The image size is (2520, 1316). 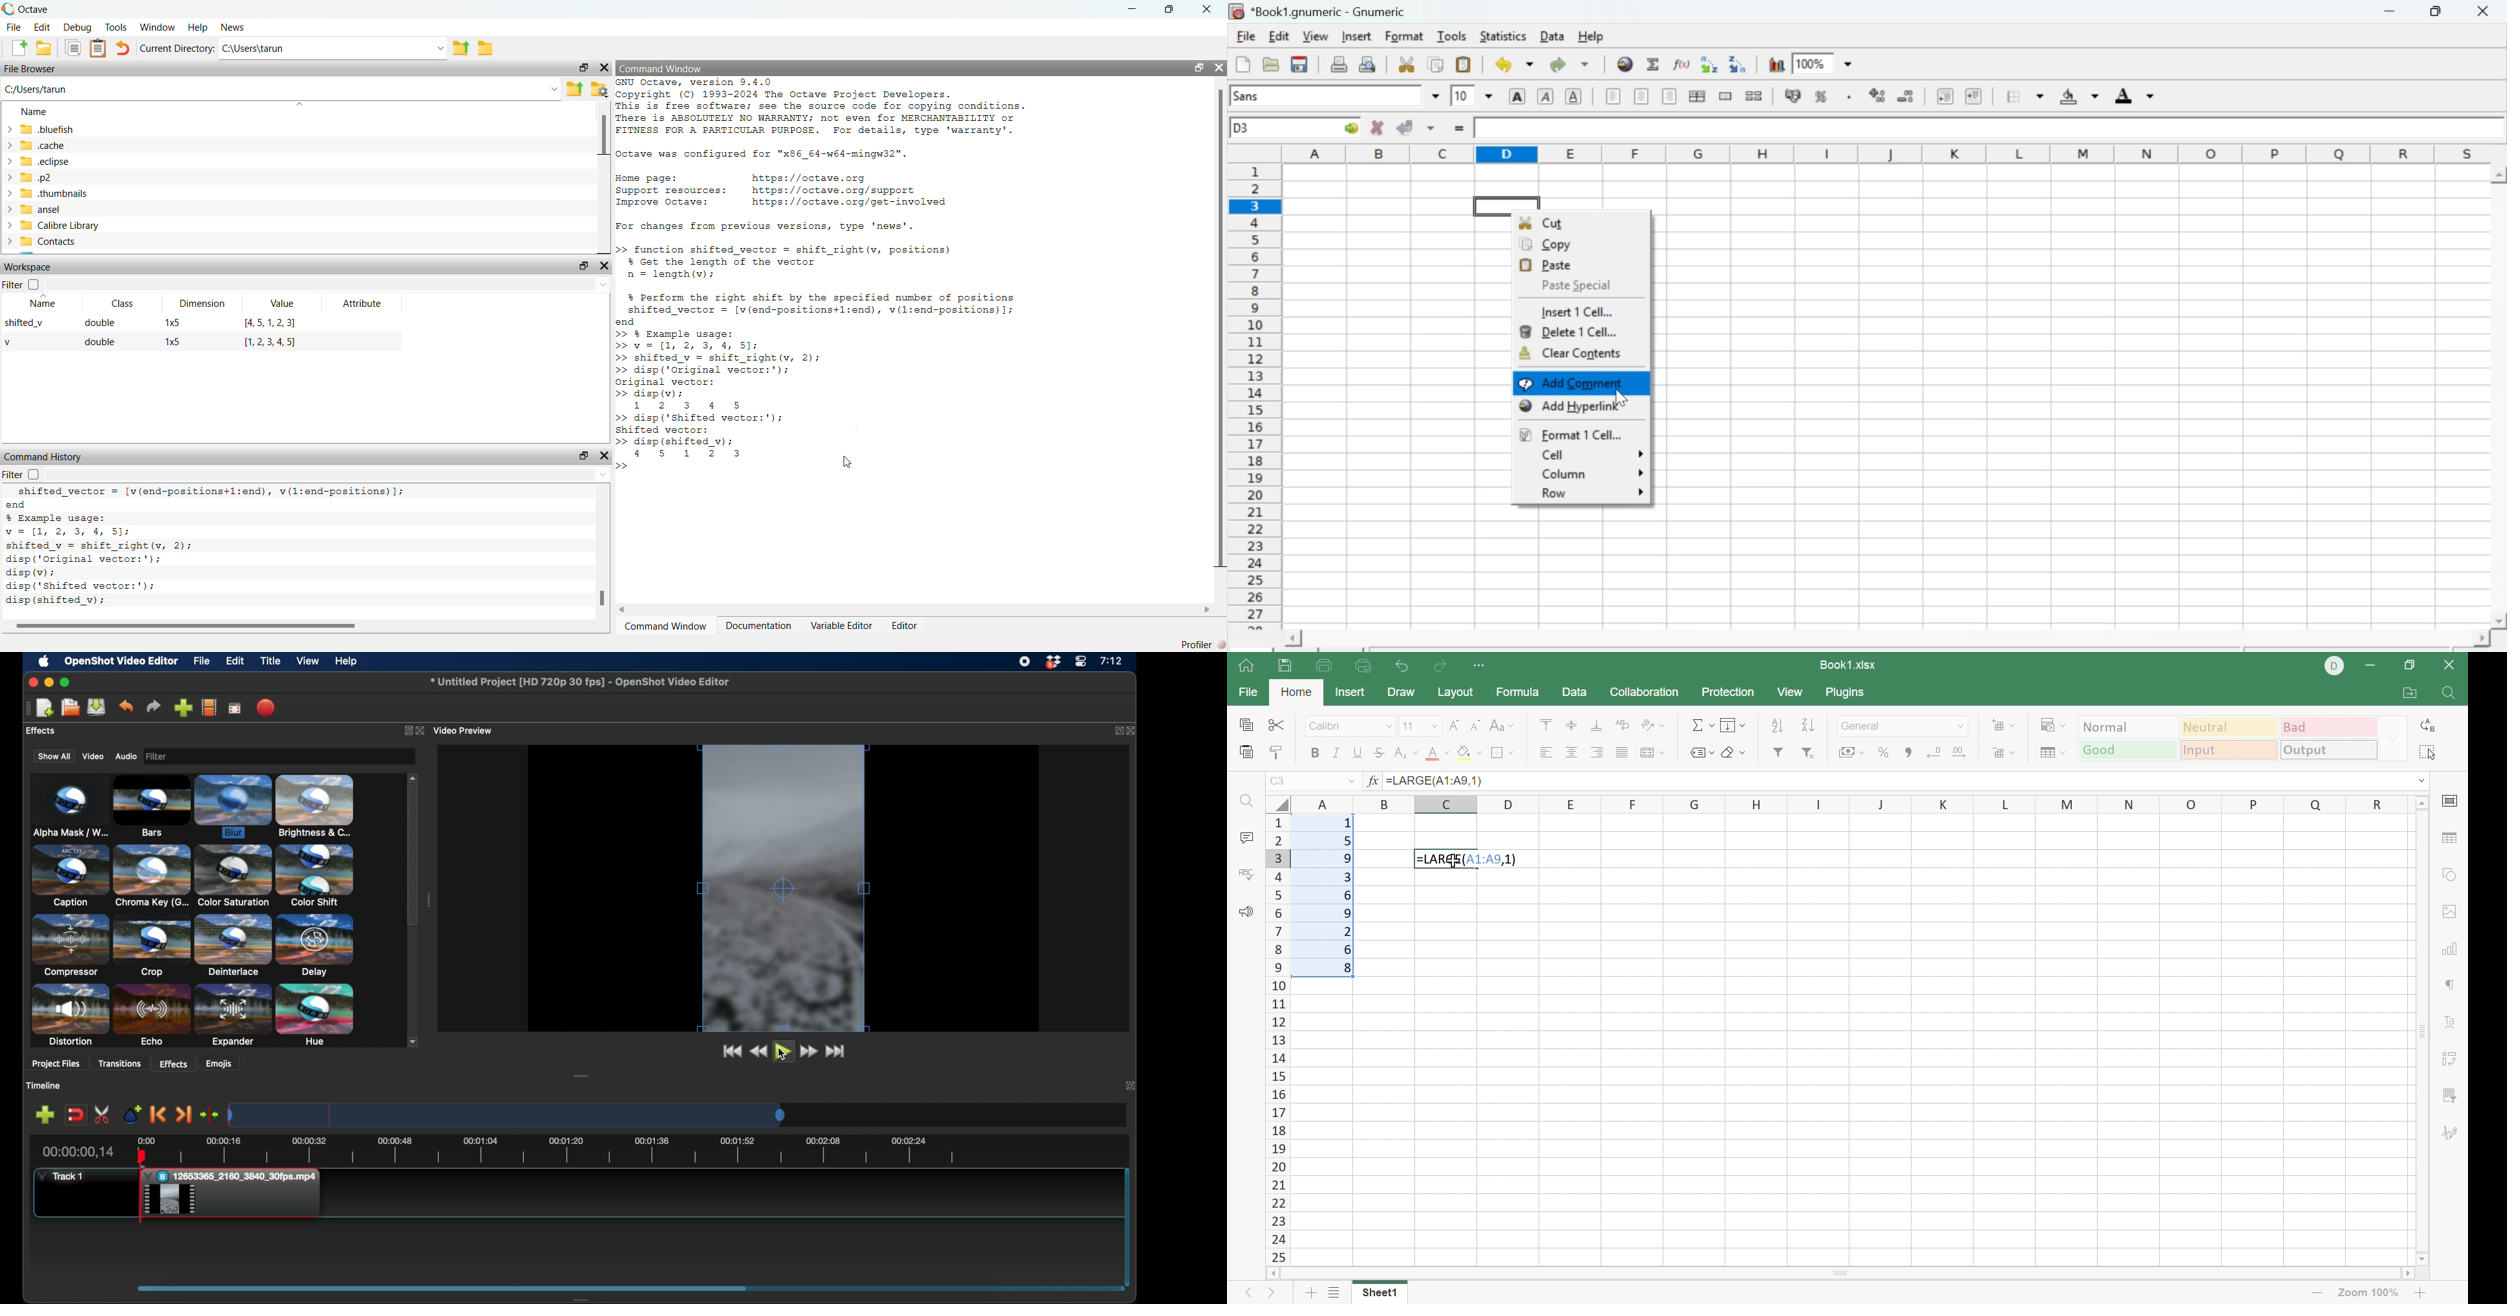 I want to click on Add comments, so click(x=1580, y=384).